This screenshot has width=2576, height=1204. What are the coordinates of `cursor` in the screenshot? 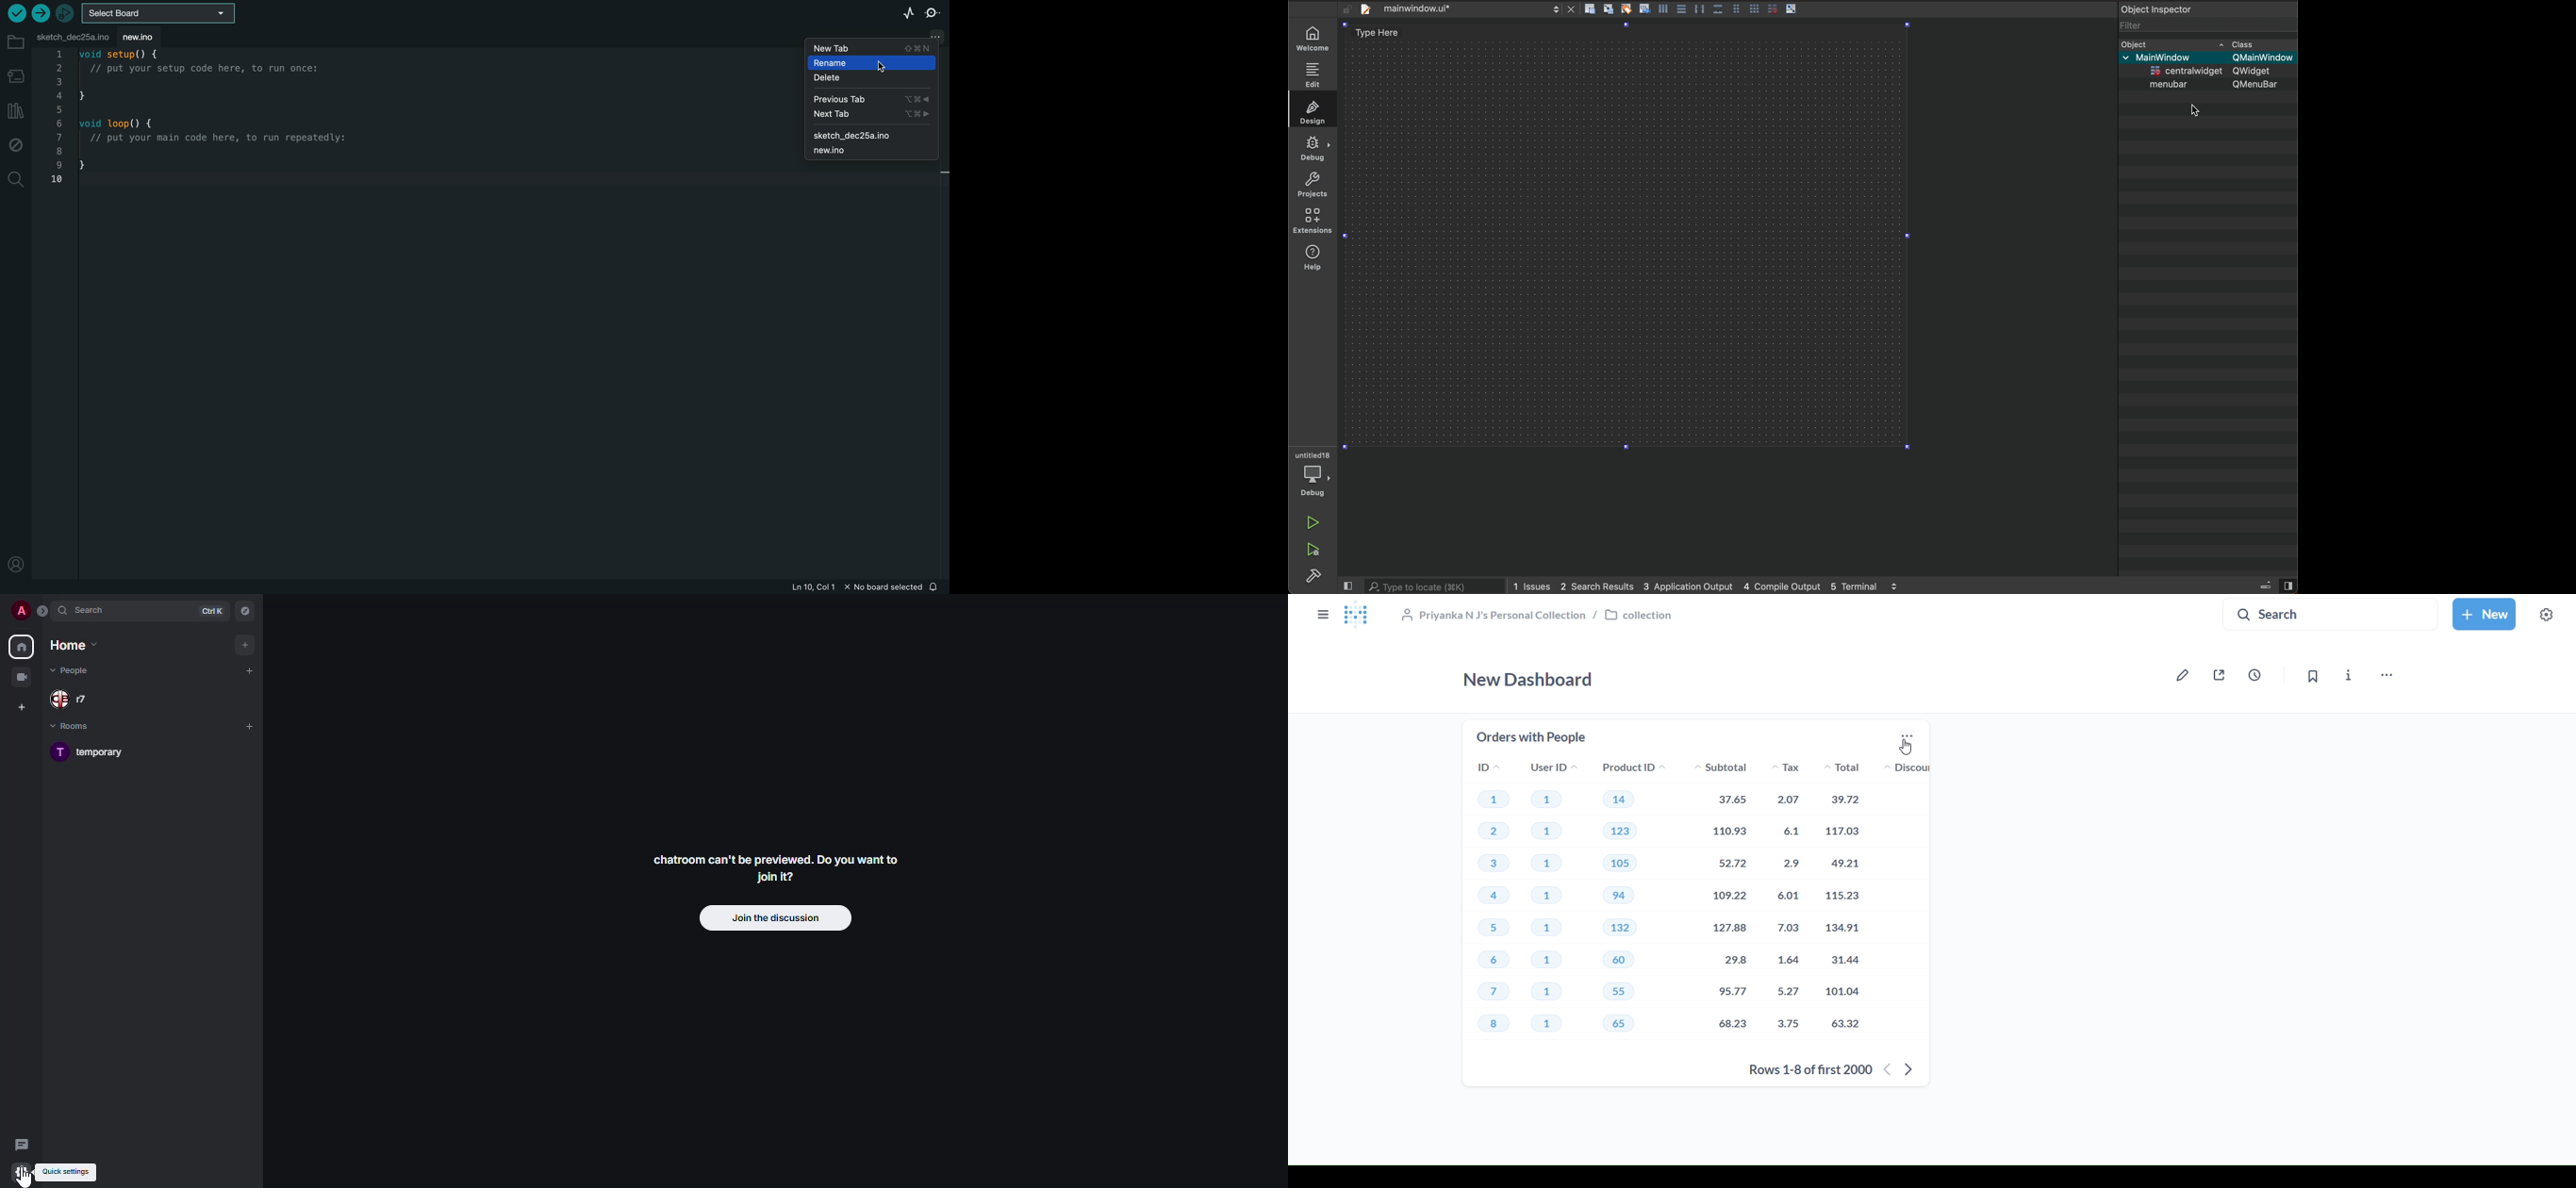 It's located at (25, 1179).